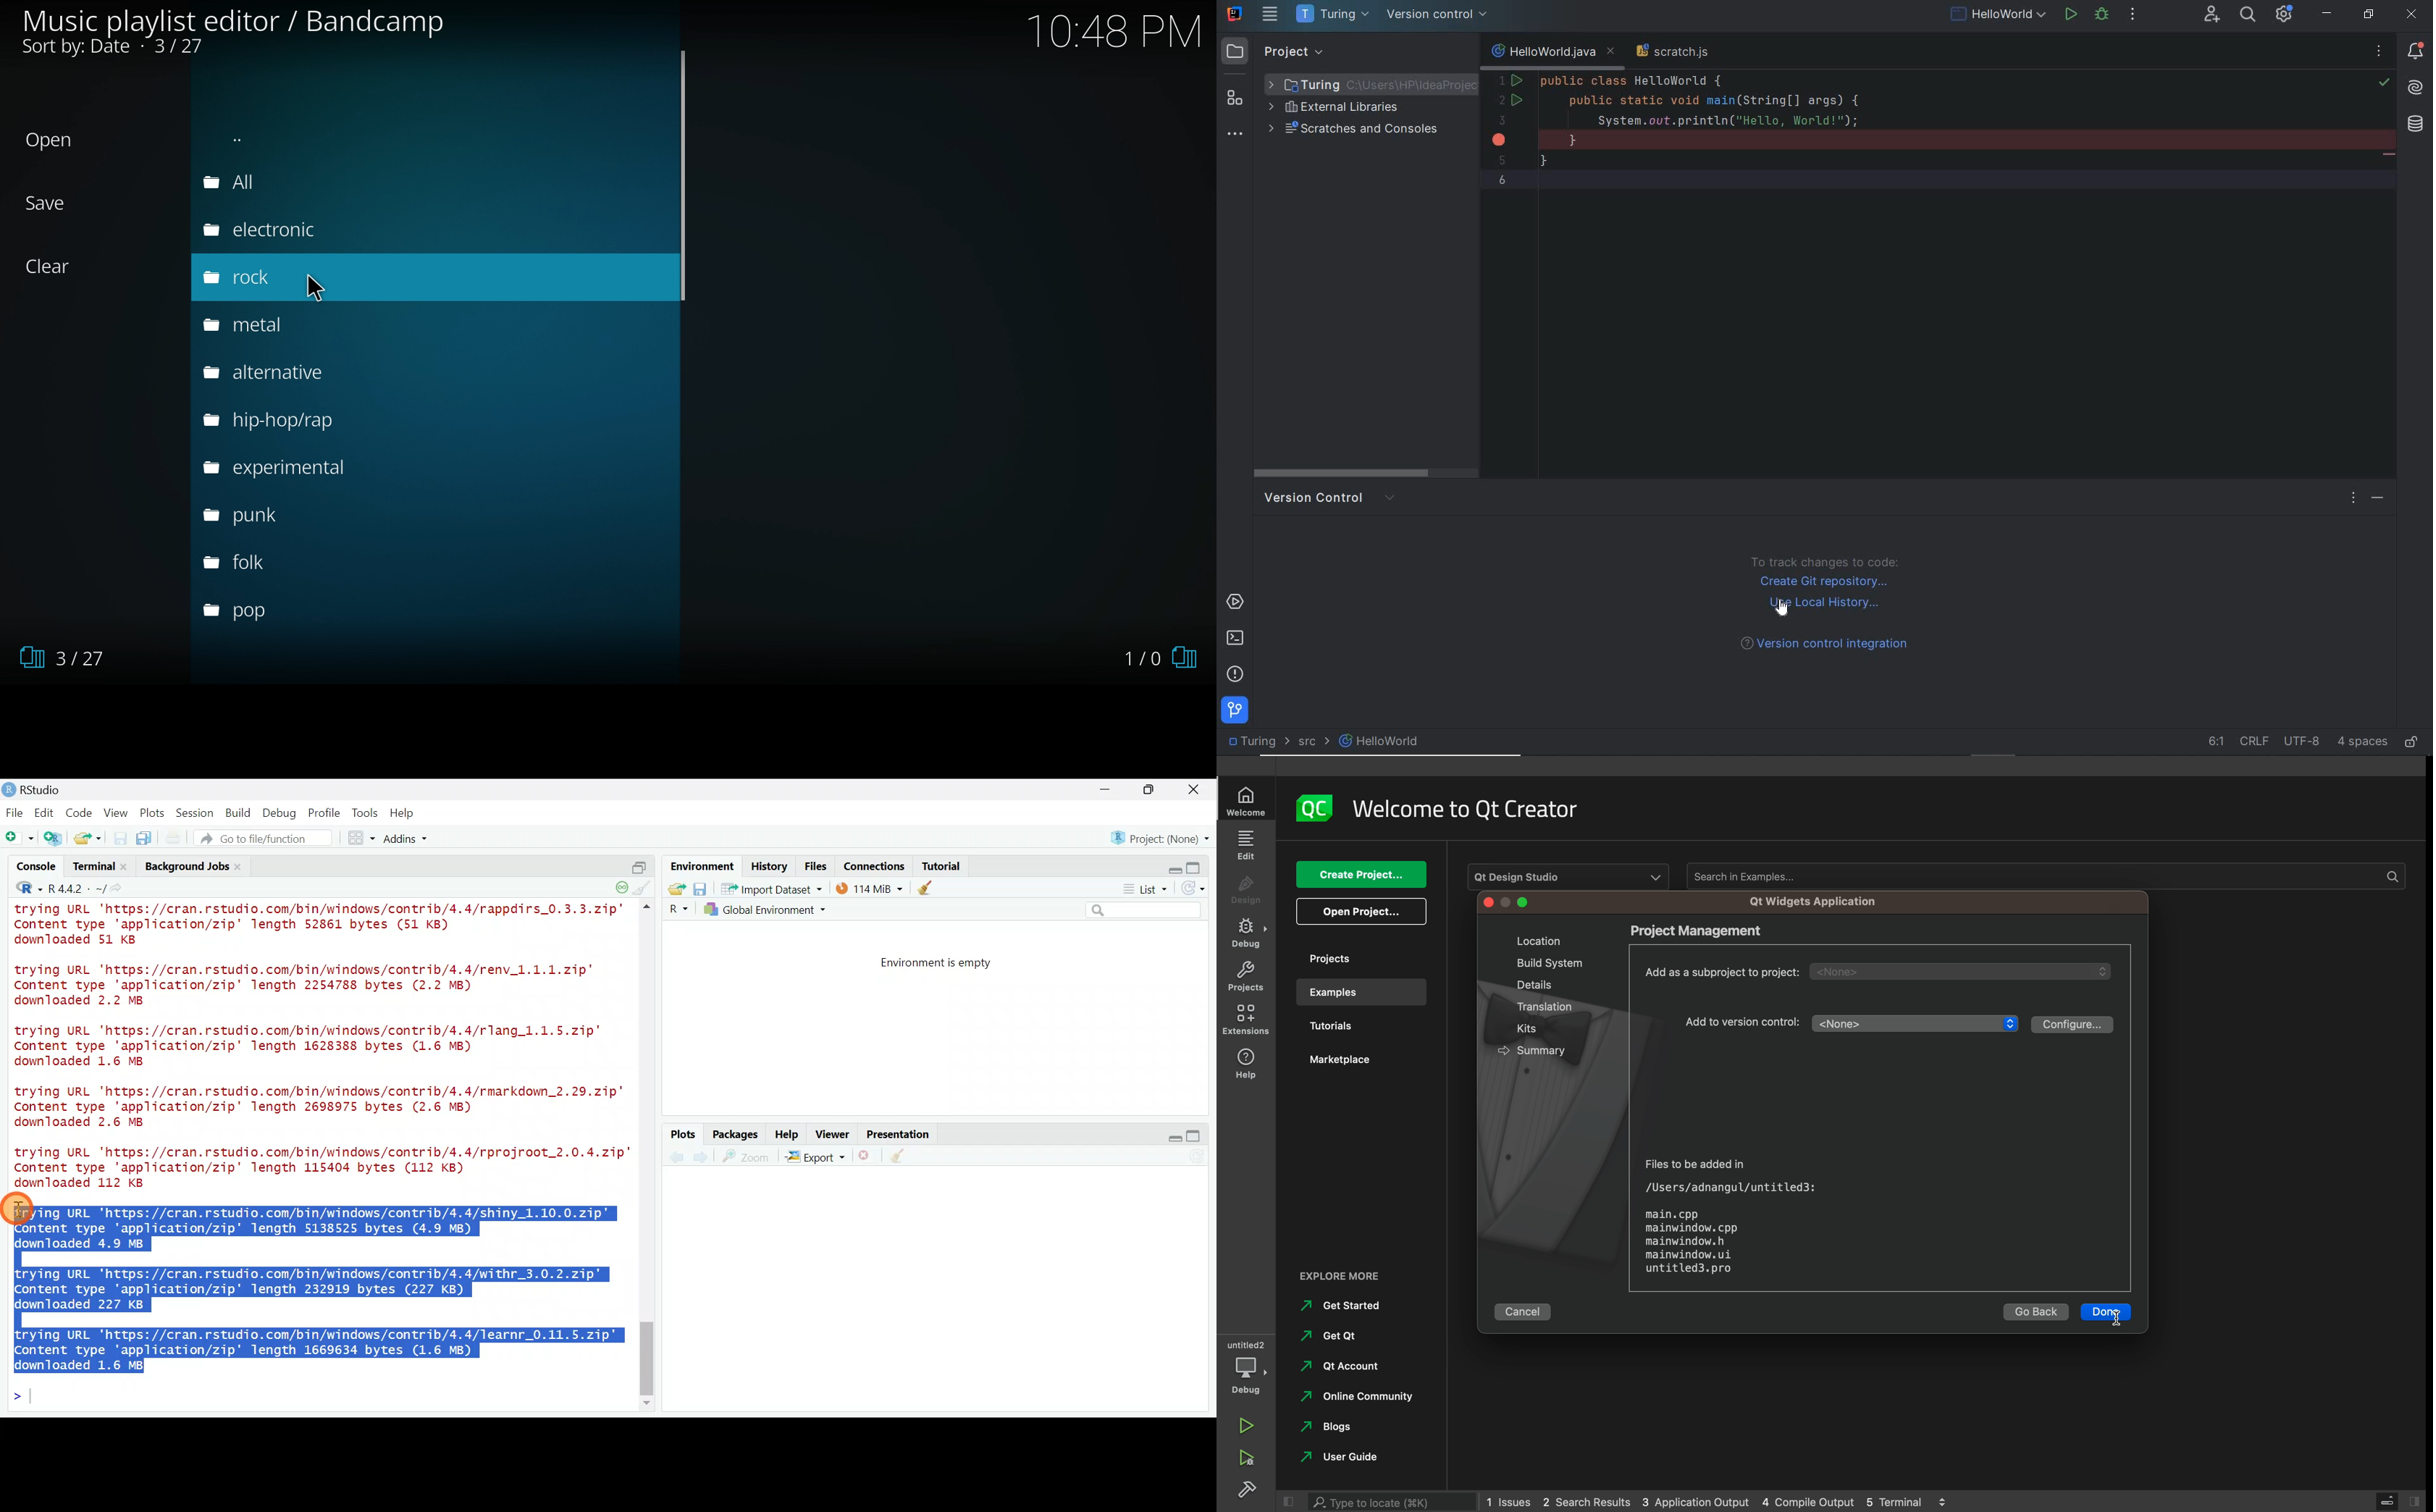 The image size is (2436, 1512). What do you see at coordinates (1118, 33) in the screenshot?
I see `Time` at bounding box center [1118, 33].